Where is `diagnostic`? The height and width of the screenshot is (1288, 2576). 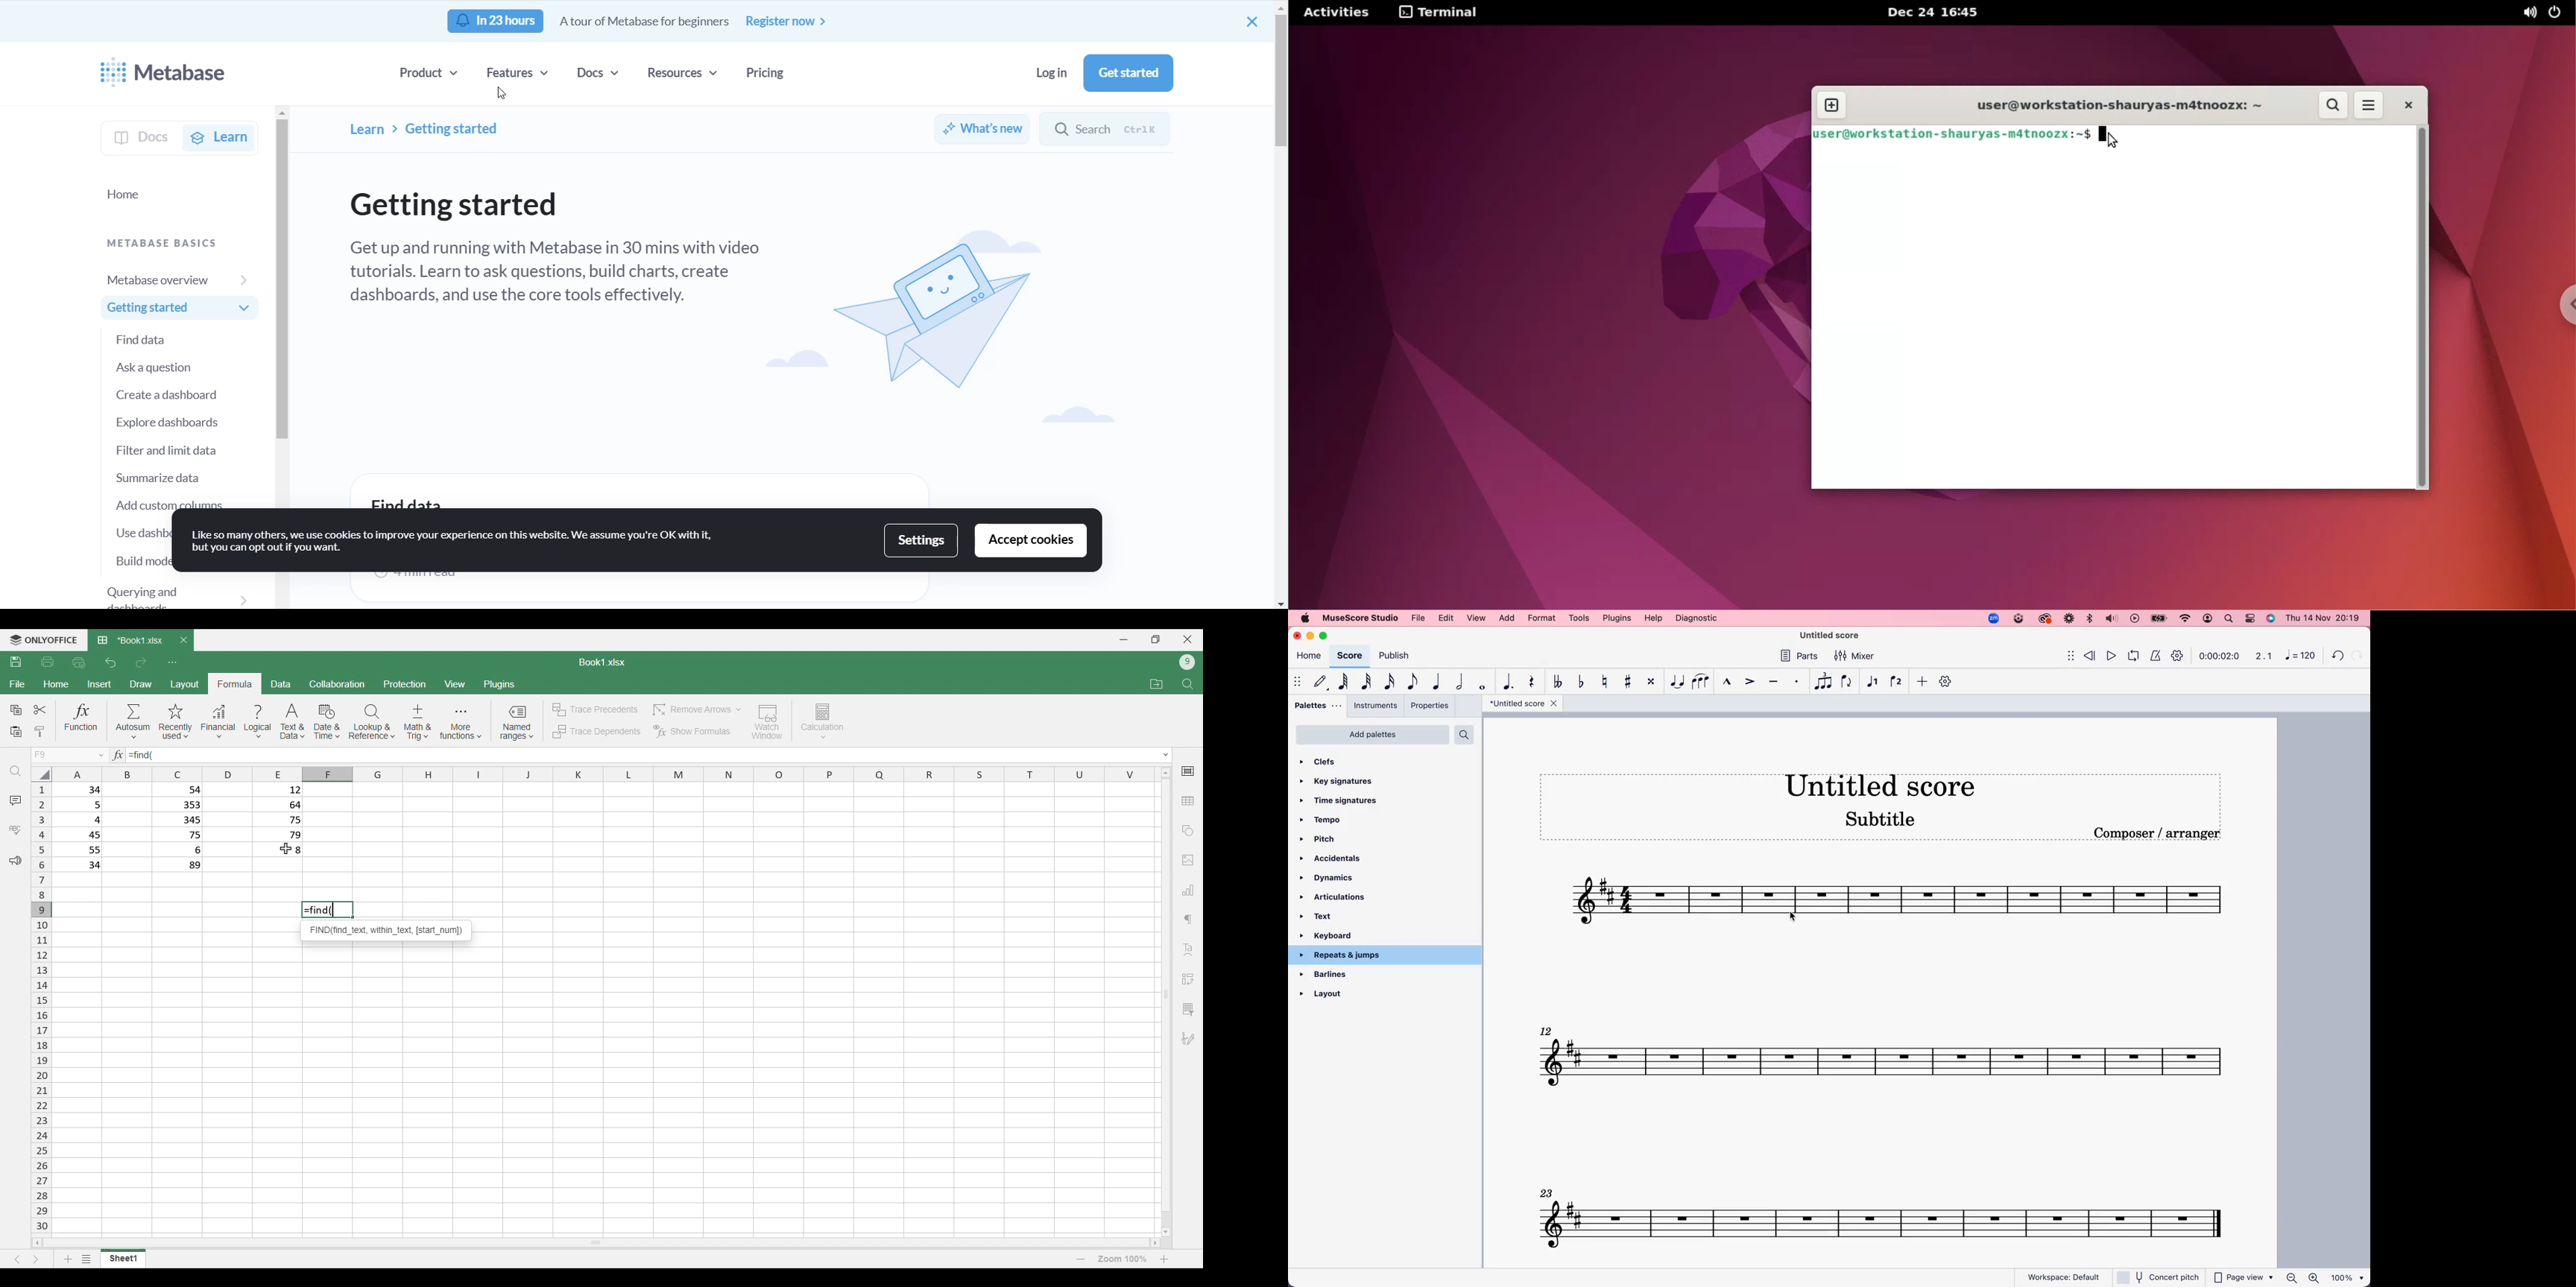
diagnostic is located at coordinates (1697, 618).